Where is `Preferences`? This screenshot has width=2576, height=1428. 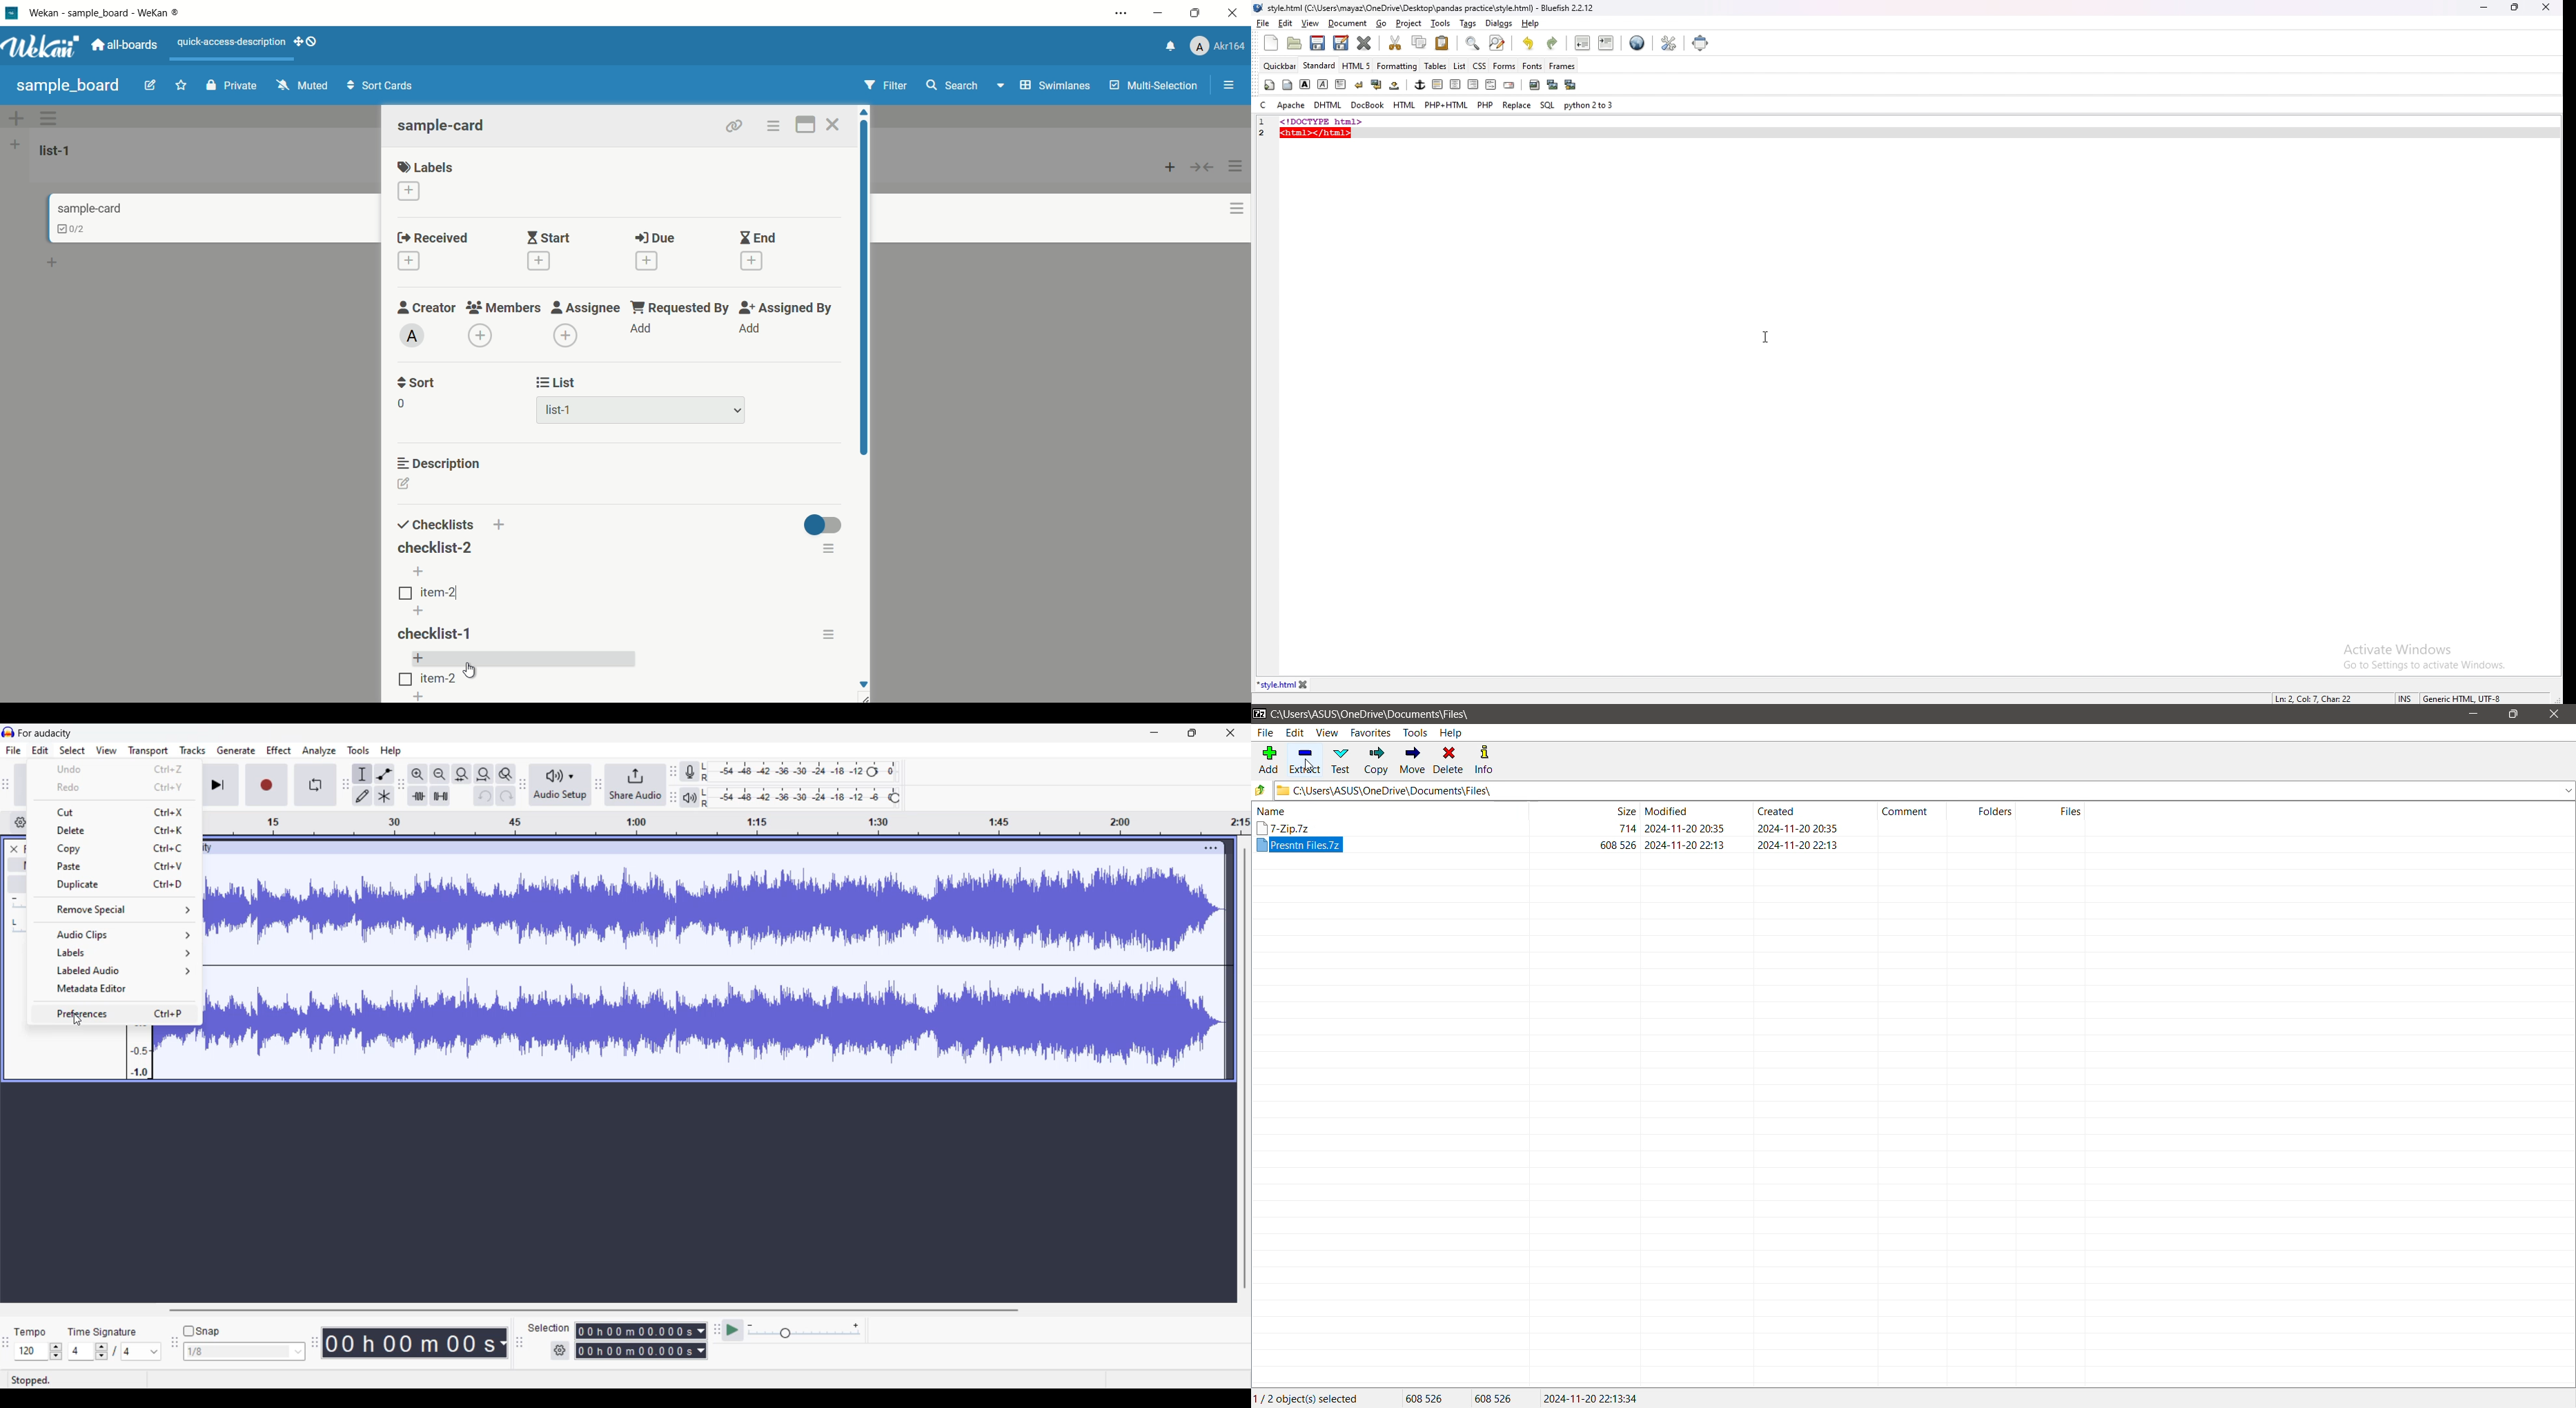 Preferences is located at coordinates (116, 1013).